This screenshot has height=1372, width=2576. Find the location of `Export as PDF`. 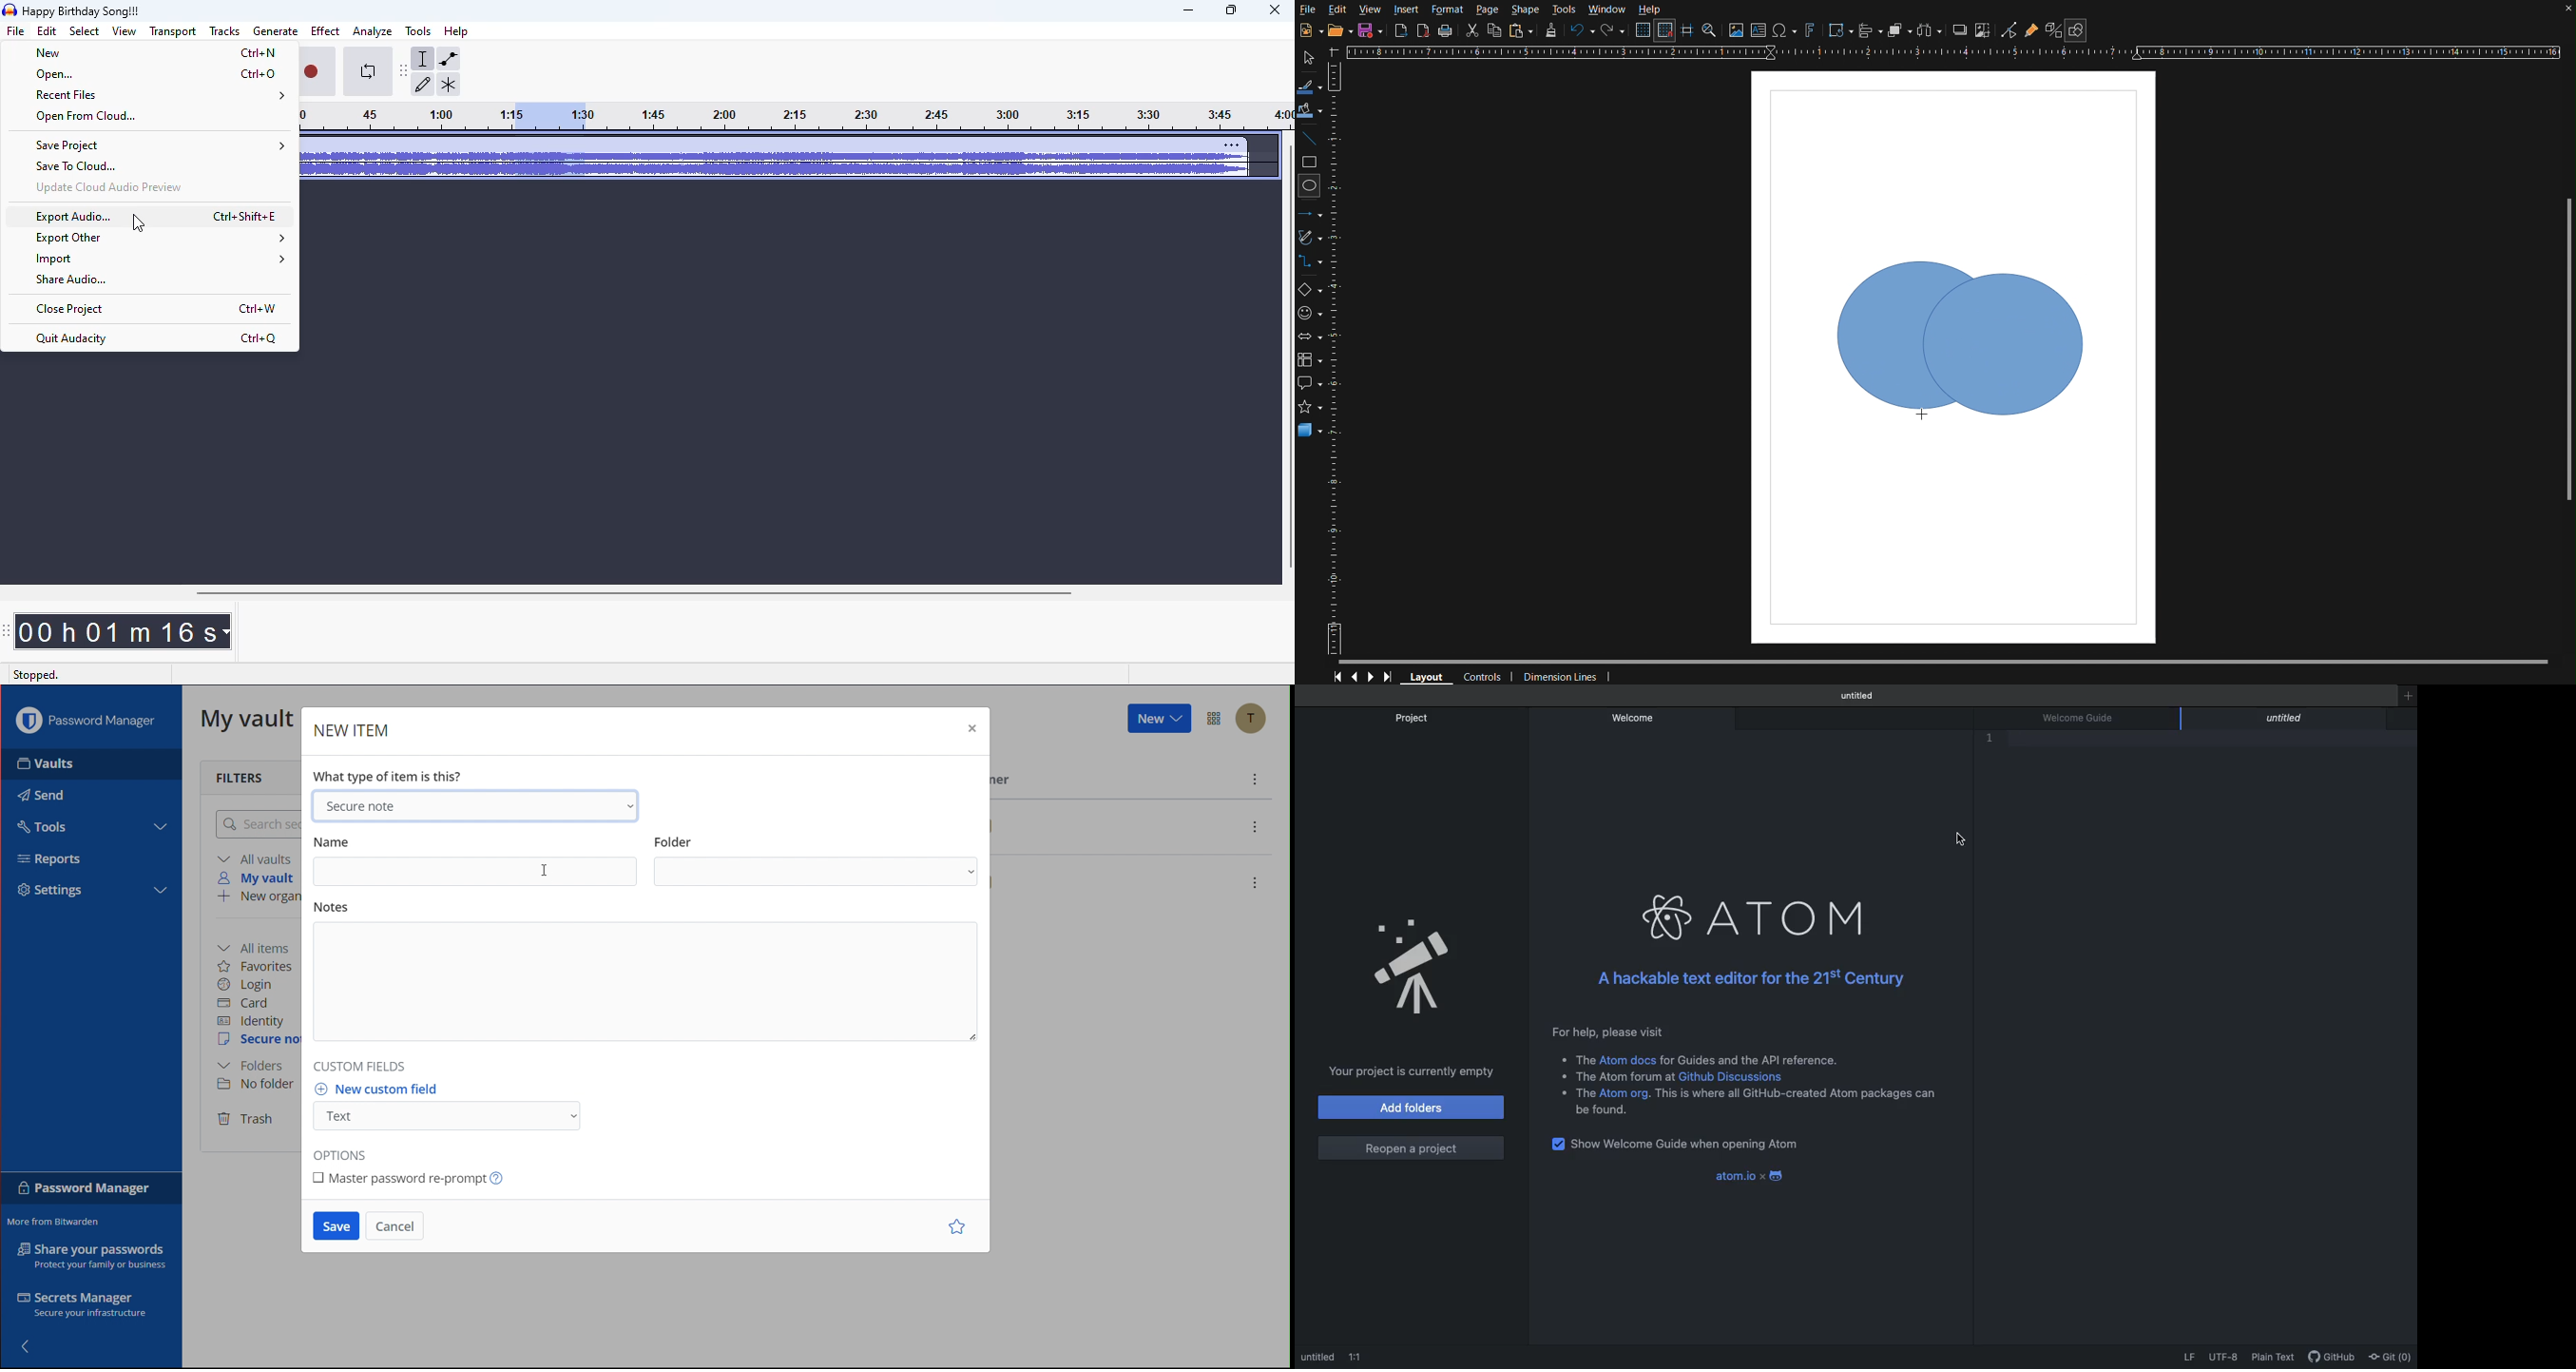

Export as PDF is located at coordinates (1424, 31).